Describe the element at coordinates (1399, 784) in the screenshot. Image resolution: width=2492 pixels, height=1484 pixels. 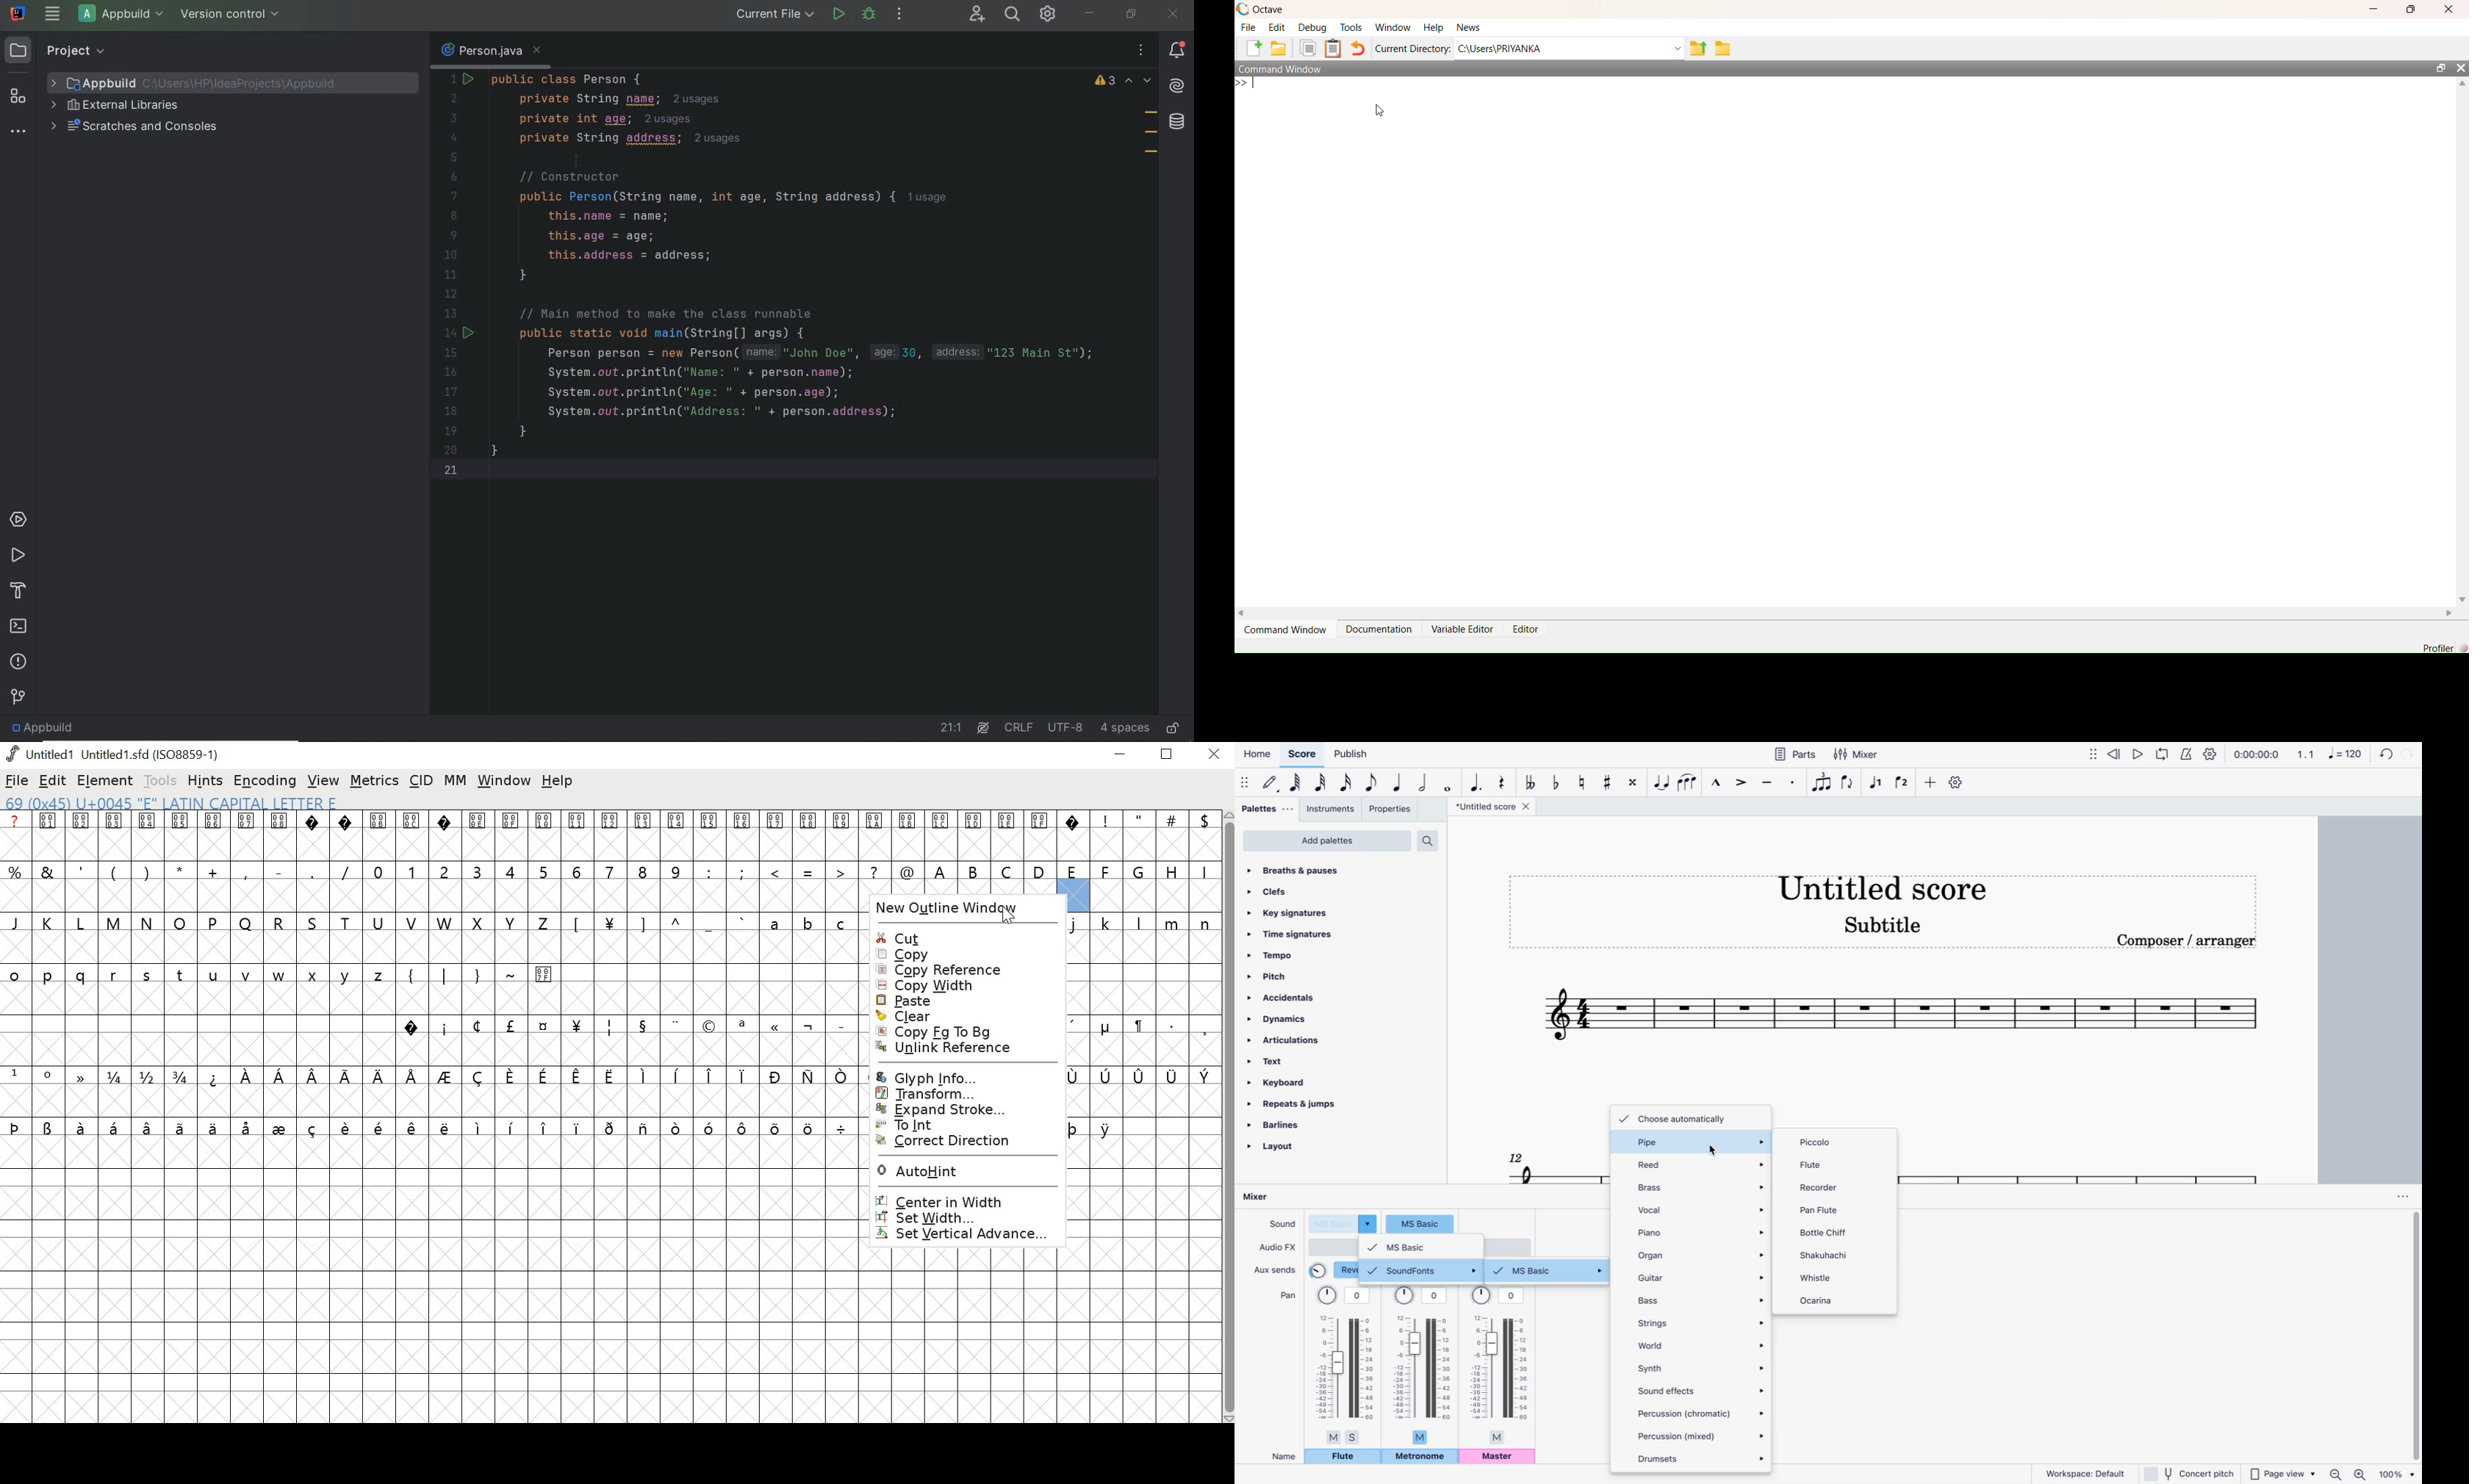
I see `quarter note` at that location.